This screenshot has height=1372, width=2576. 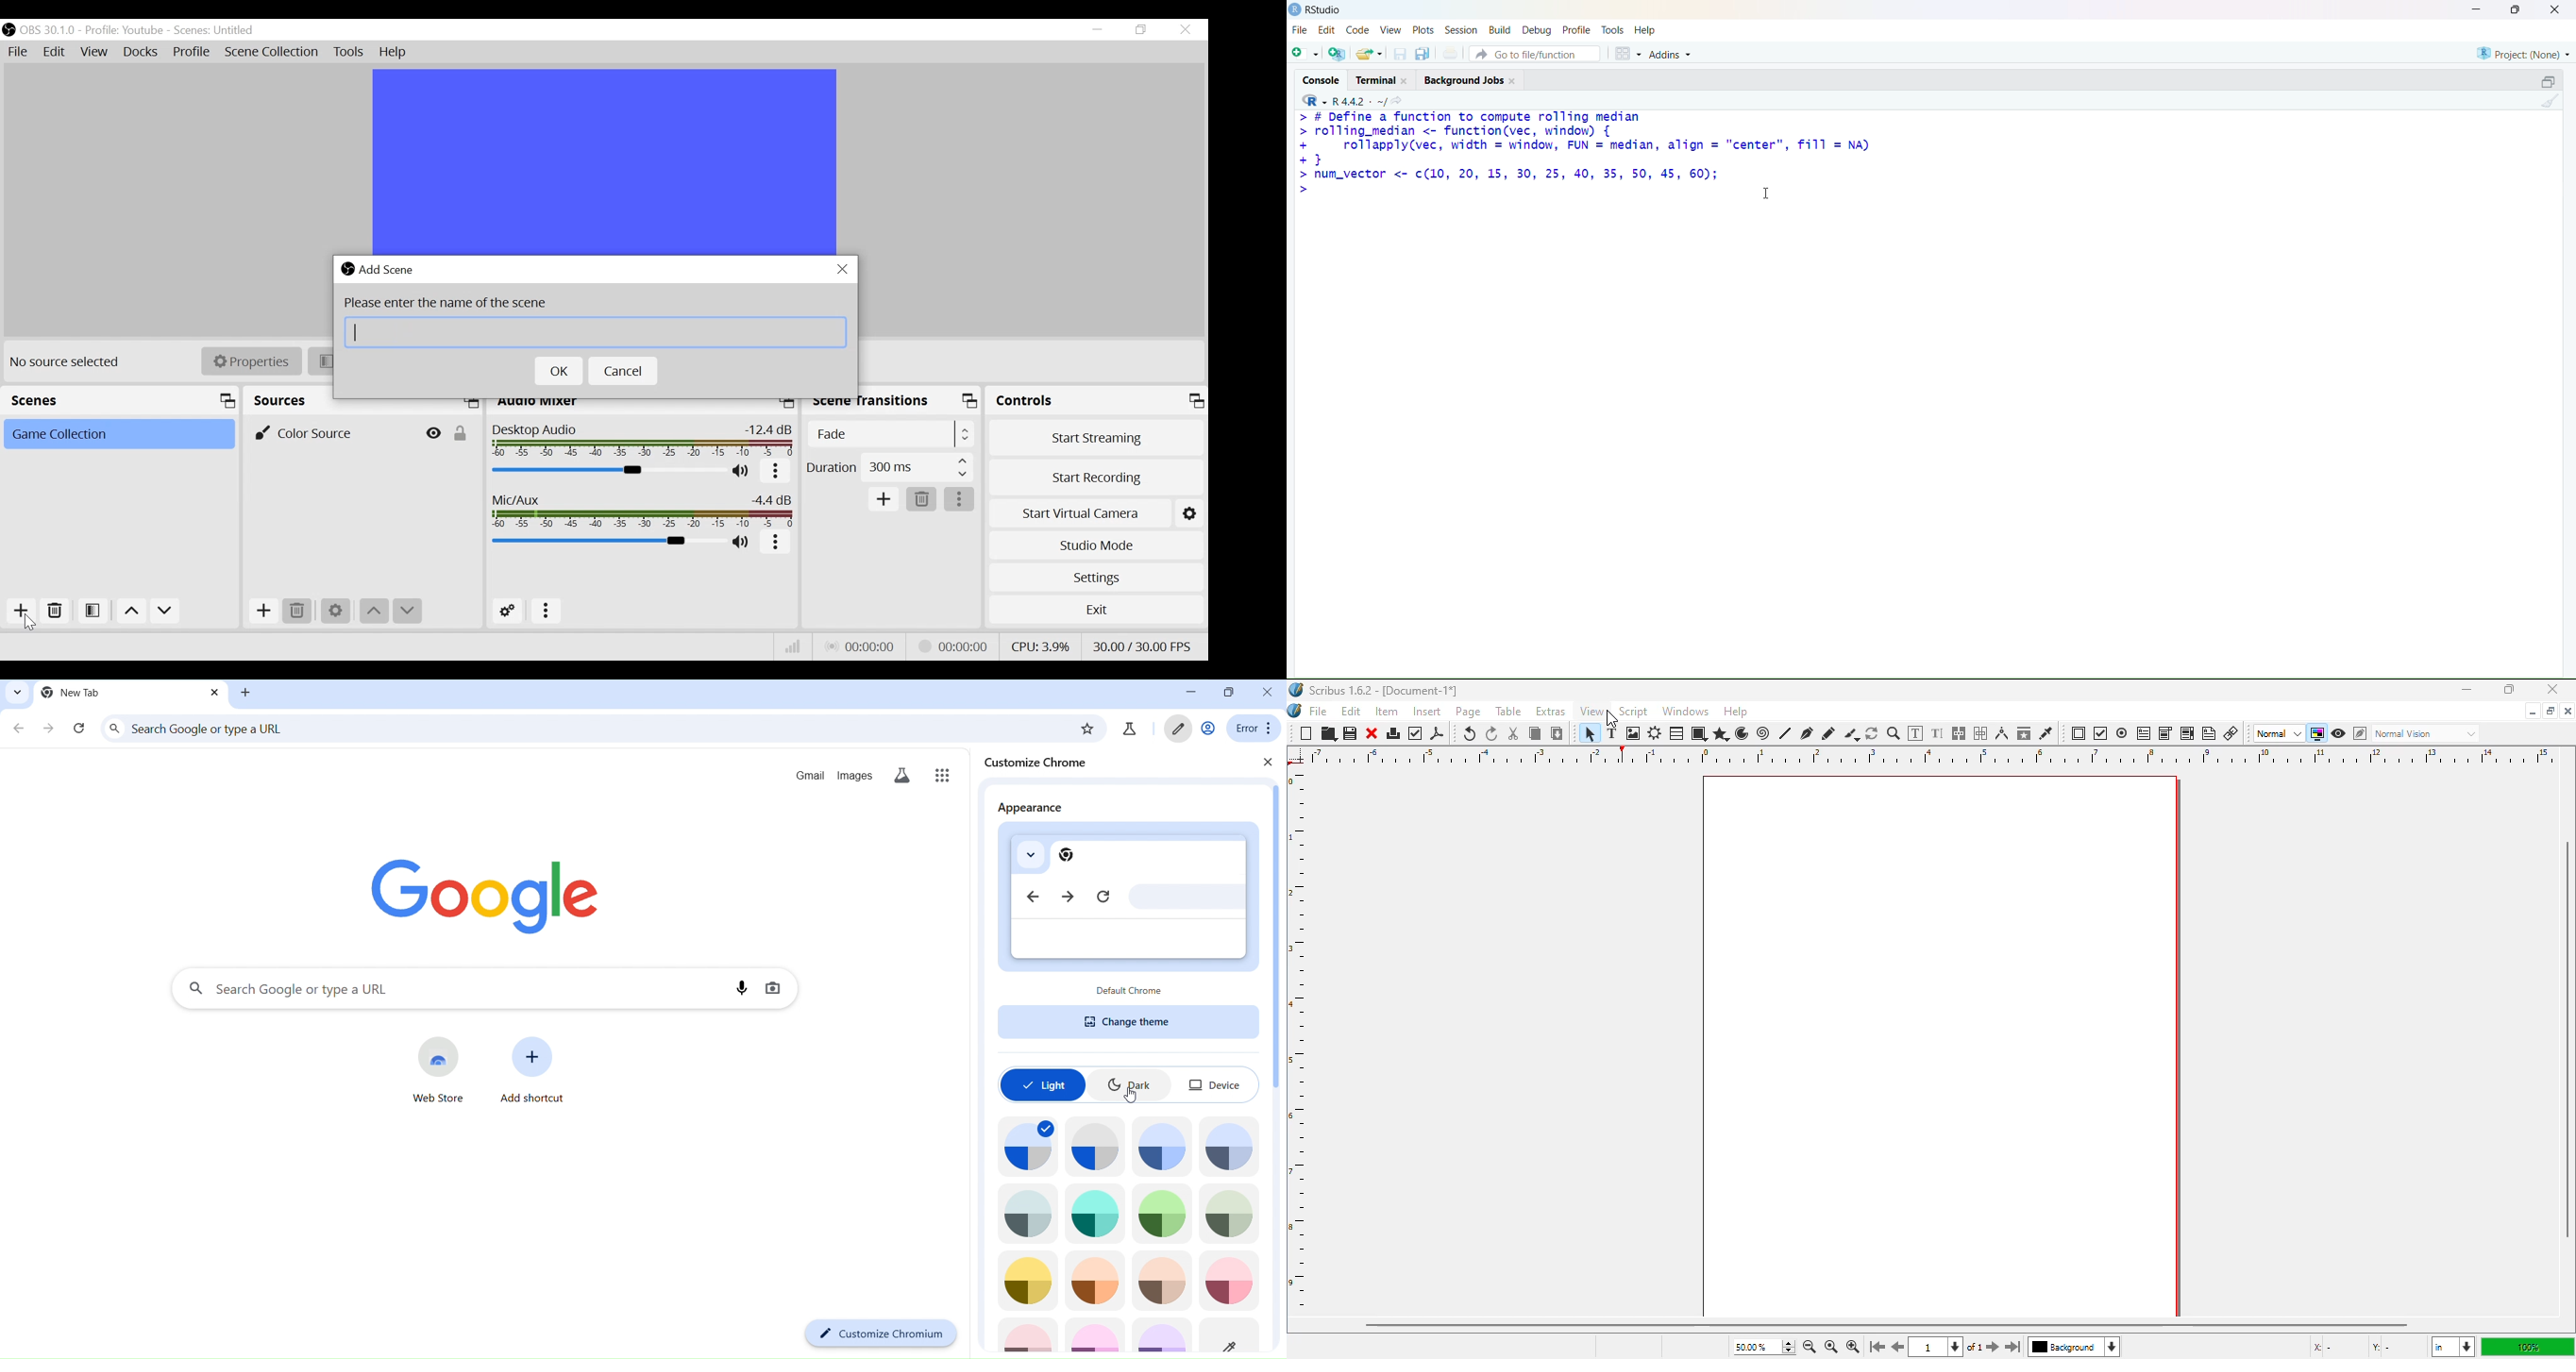 What do you see at coordinates (1096, 609) in the screenshot?
I see `Exit` at bounding box center [1096, 609].